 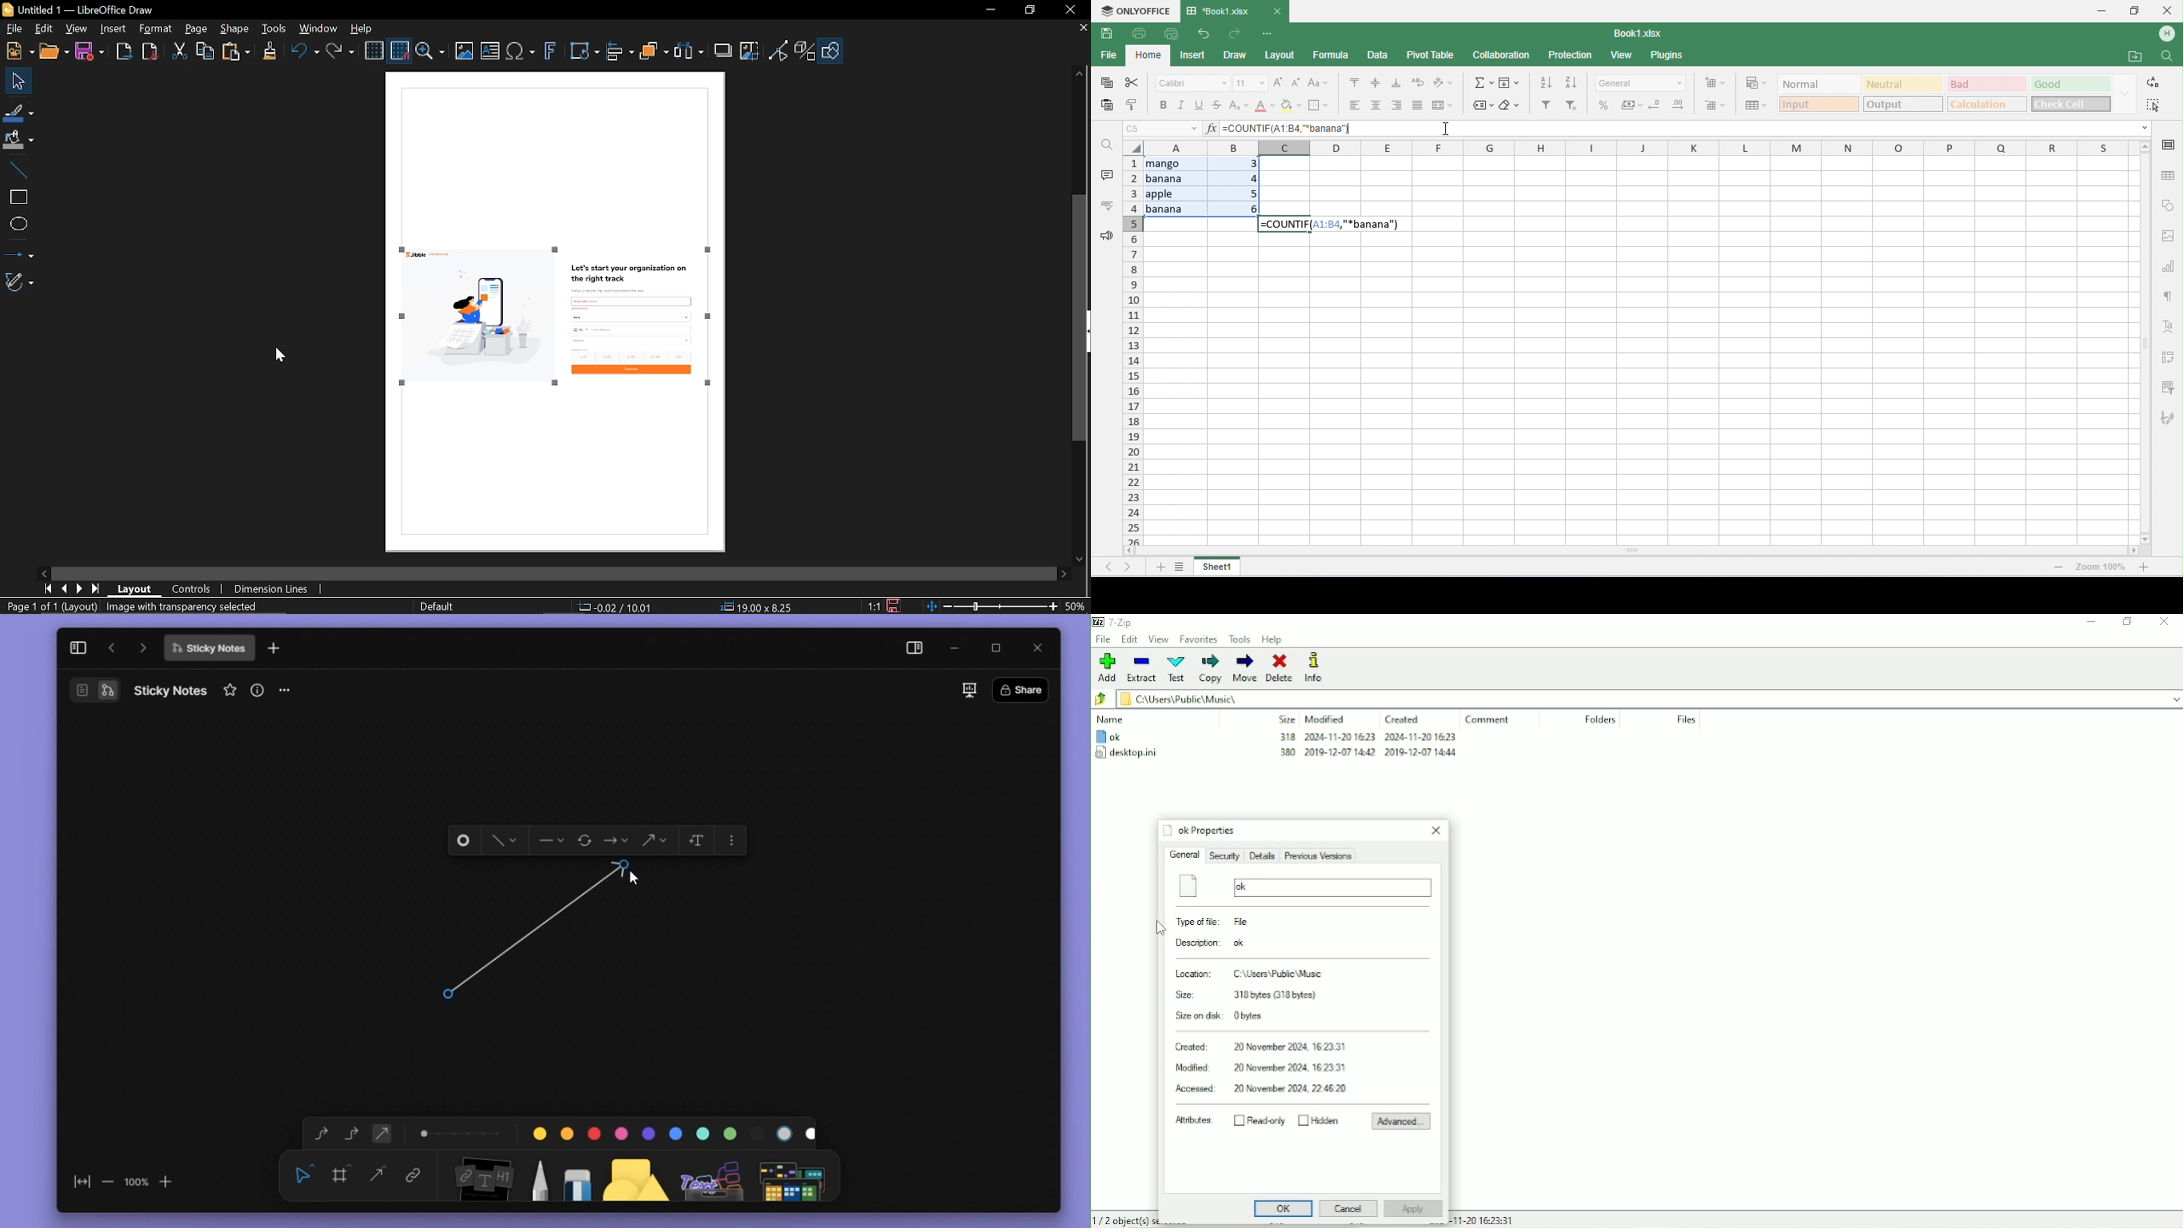 What do you see at coordinates (1134, 82) in the screenshot?
I see `cut` at bounding box center [1134, 82].